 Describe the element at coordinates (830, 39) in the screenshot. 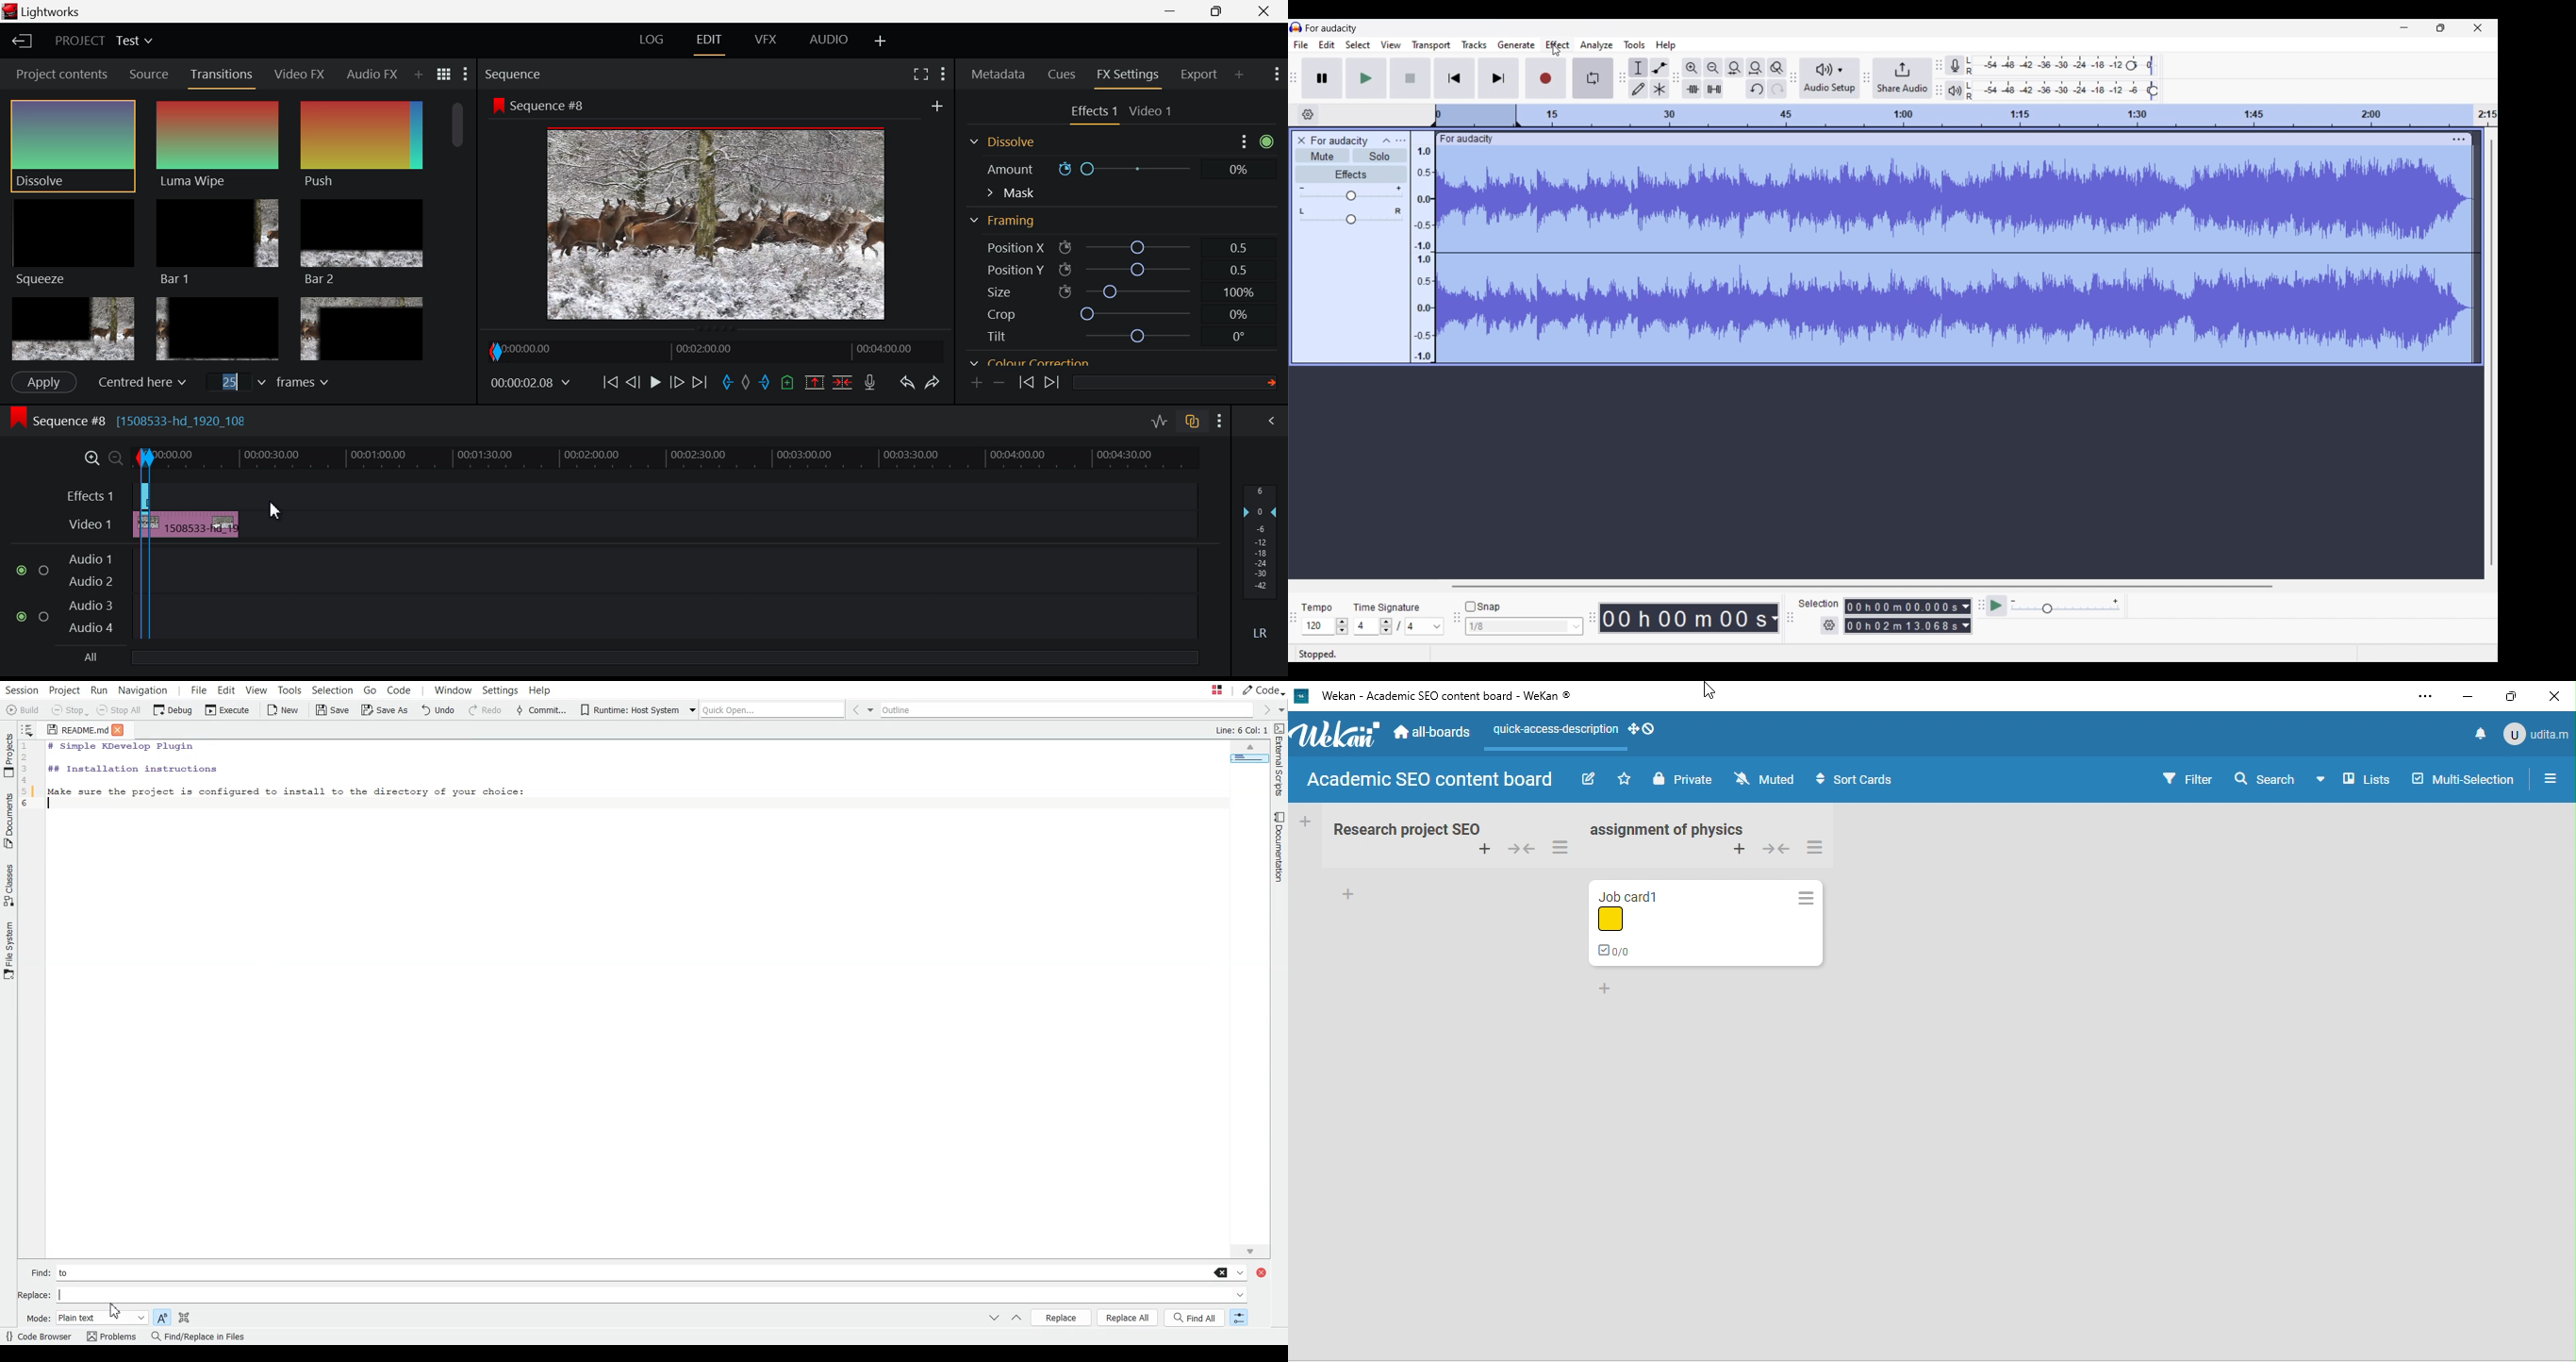

I see `AUDIO` at that location.